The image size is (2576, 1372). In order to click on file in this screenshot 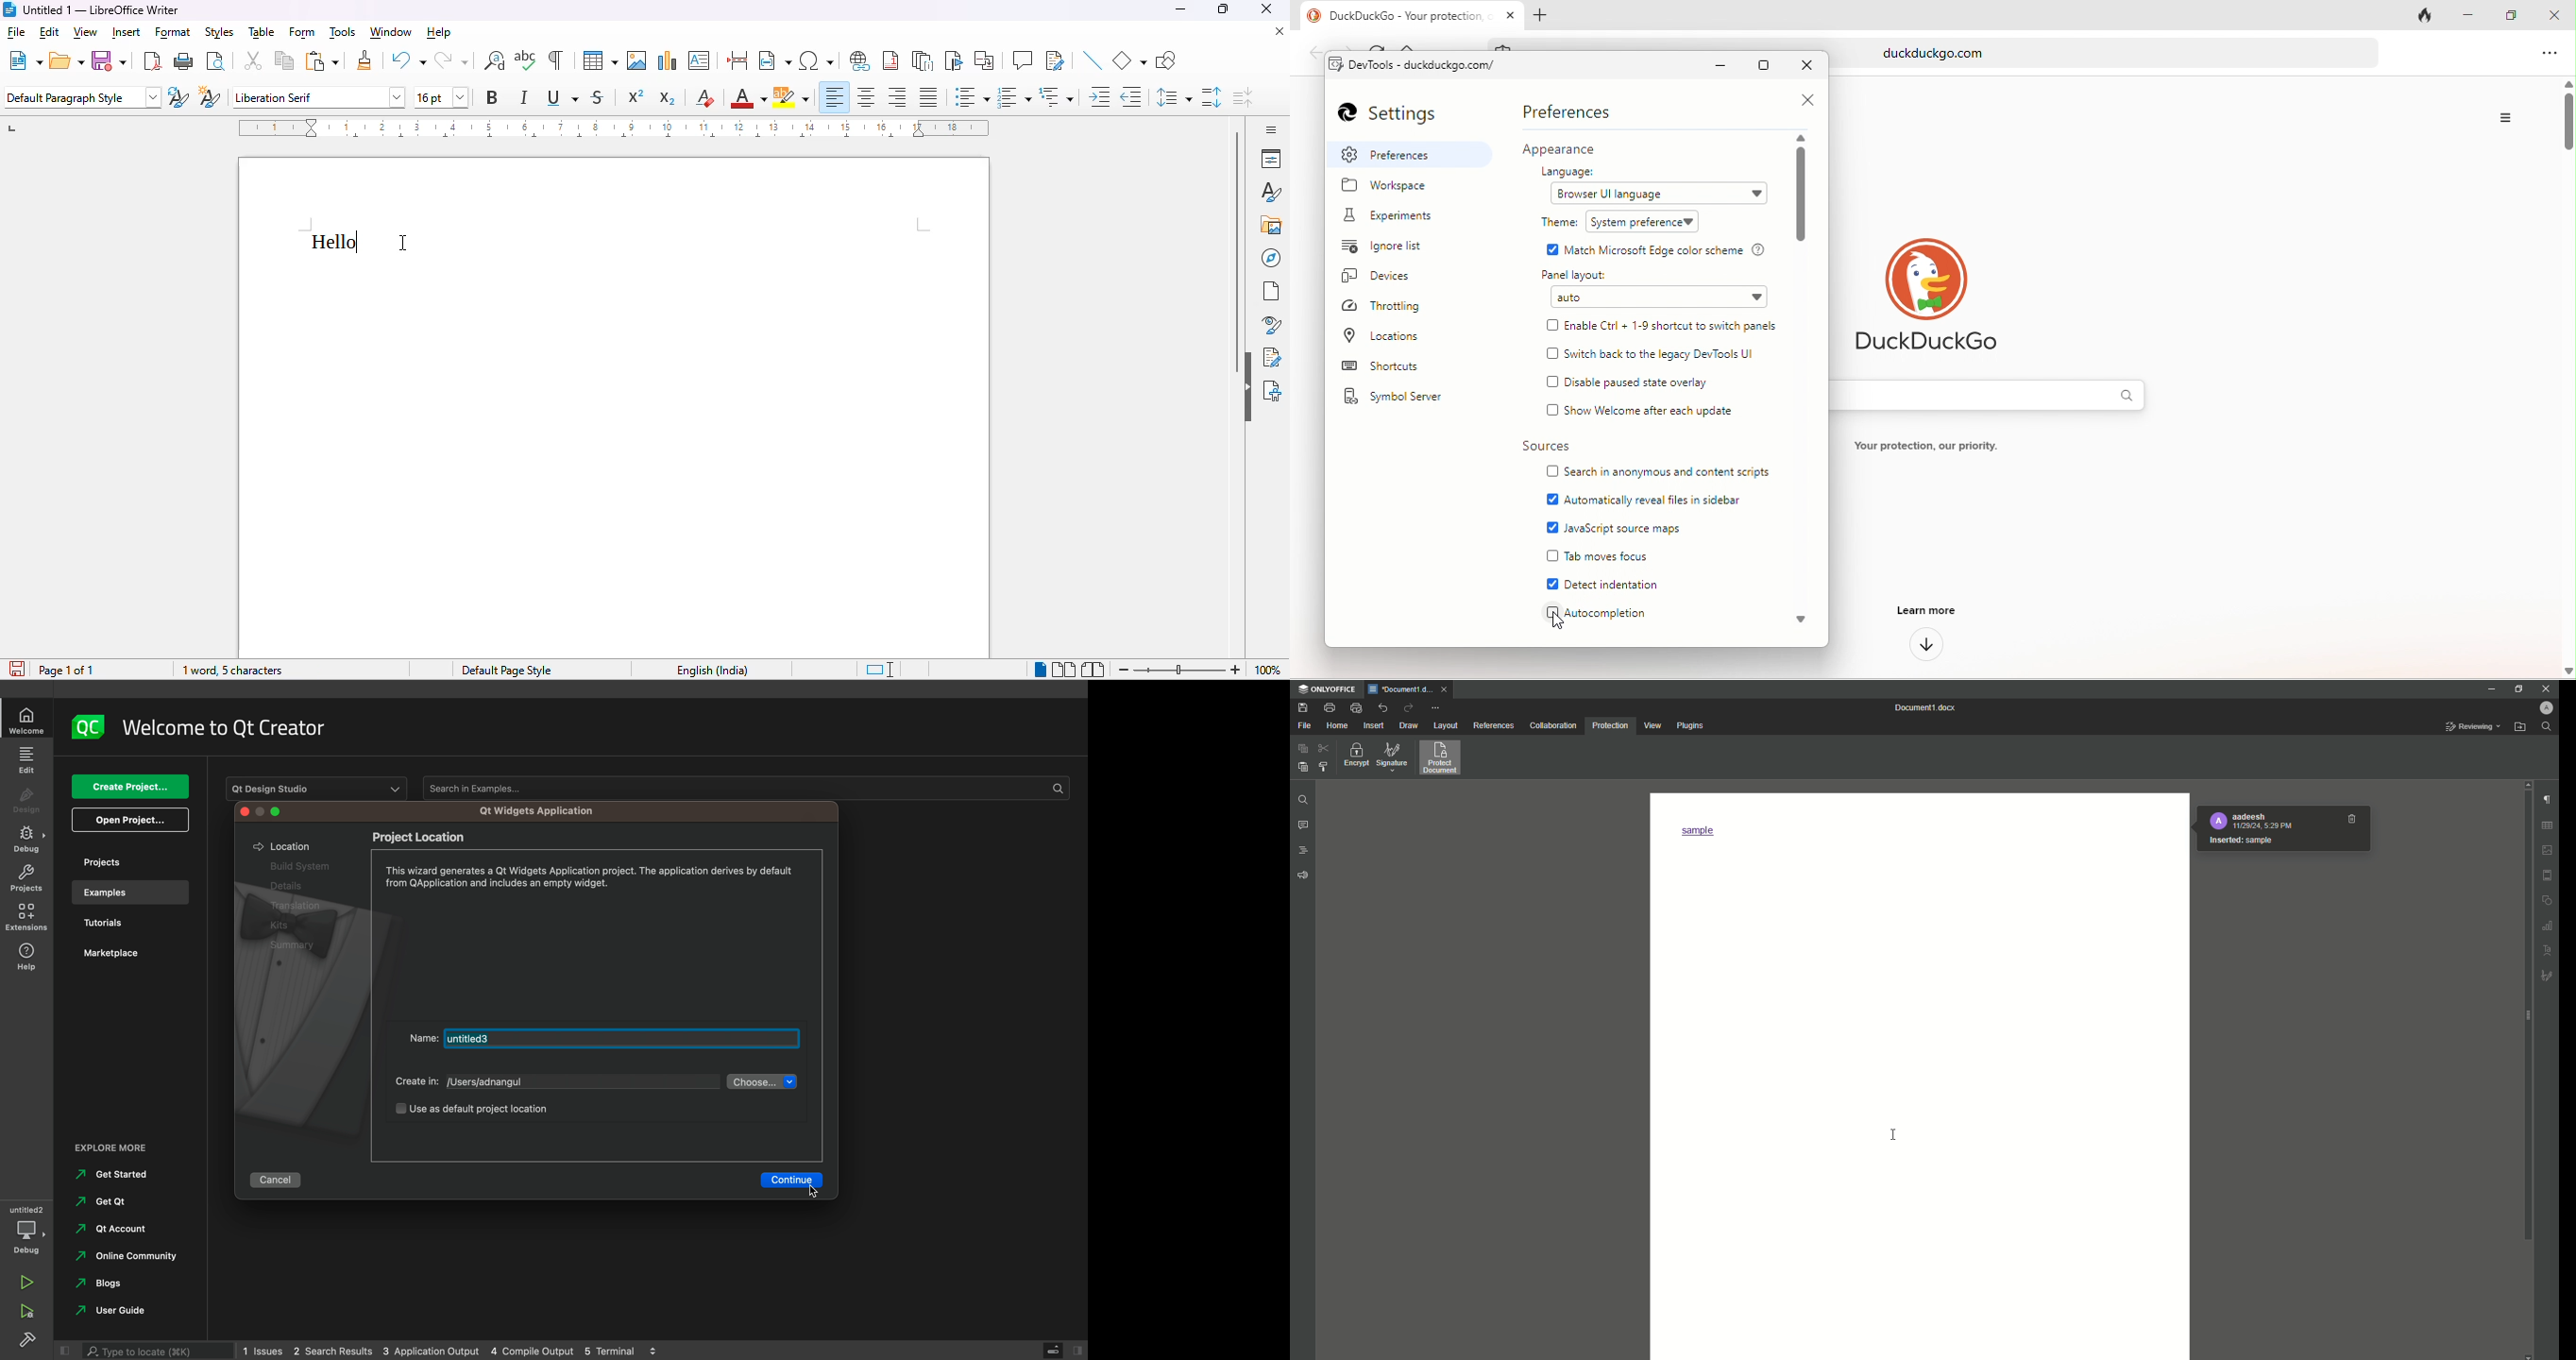, I will do `click(15, 32)`.